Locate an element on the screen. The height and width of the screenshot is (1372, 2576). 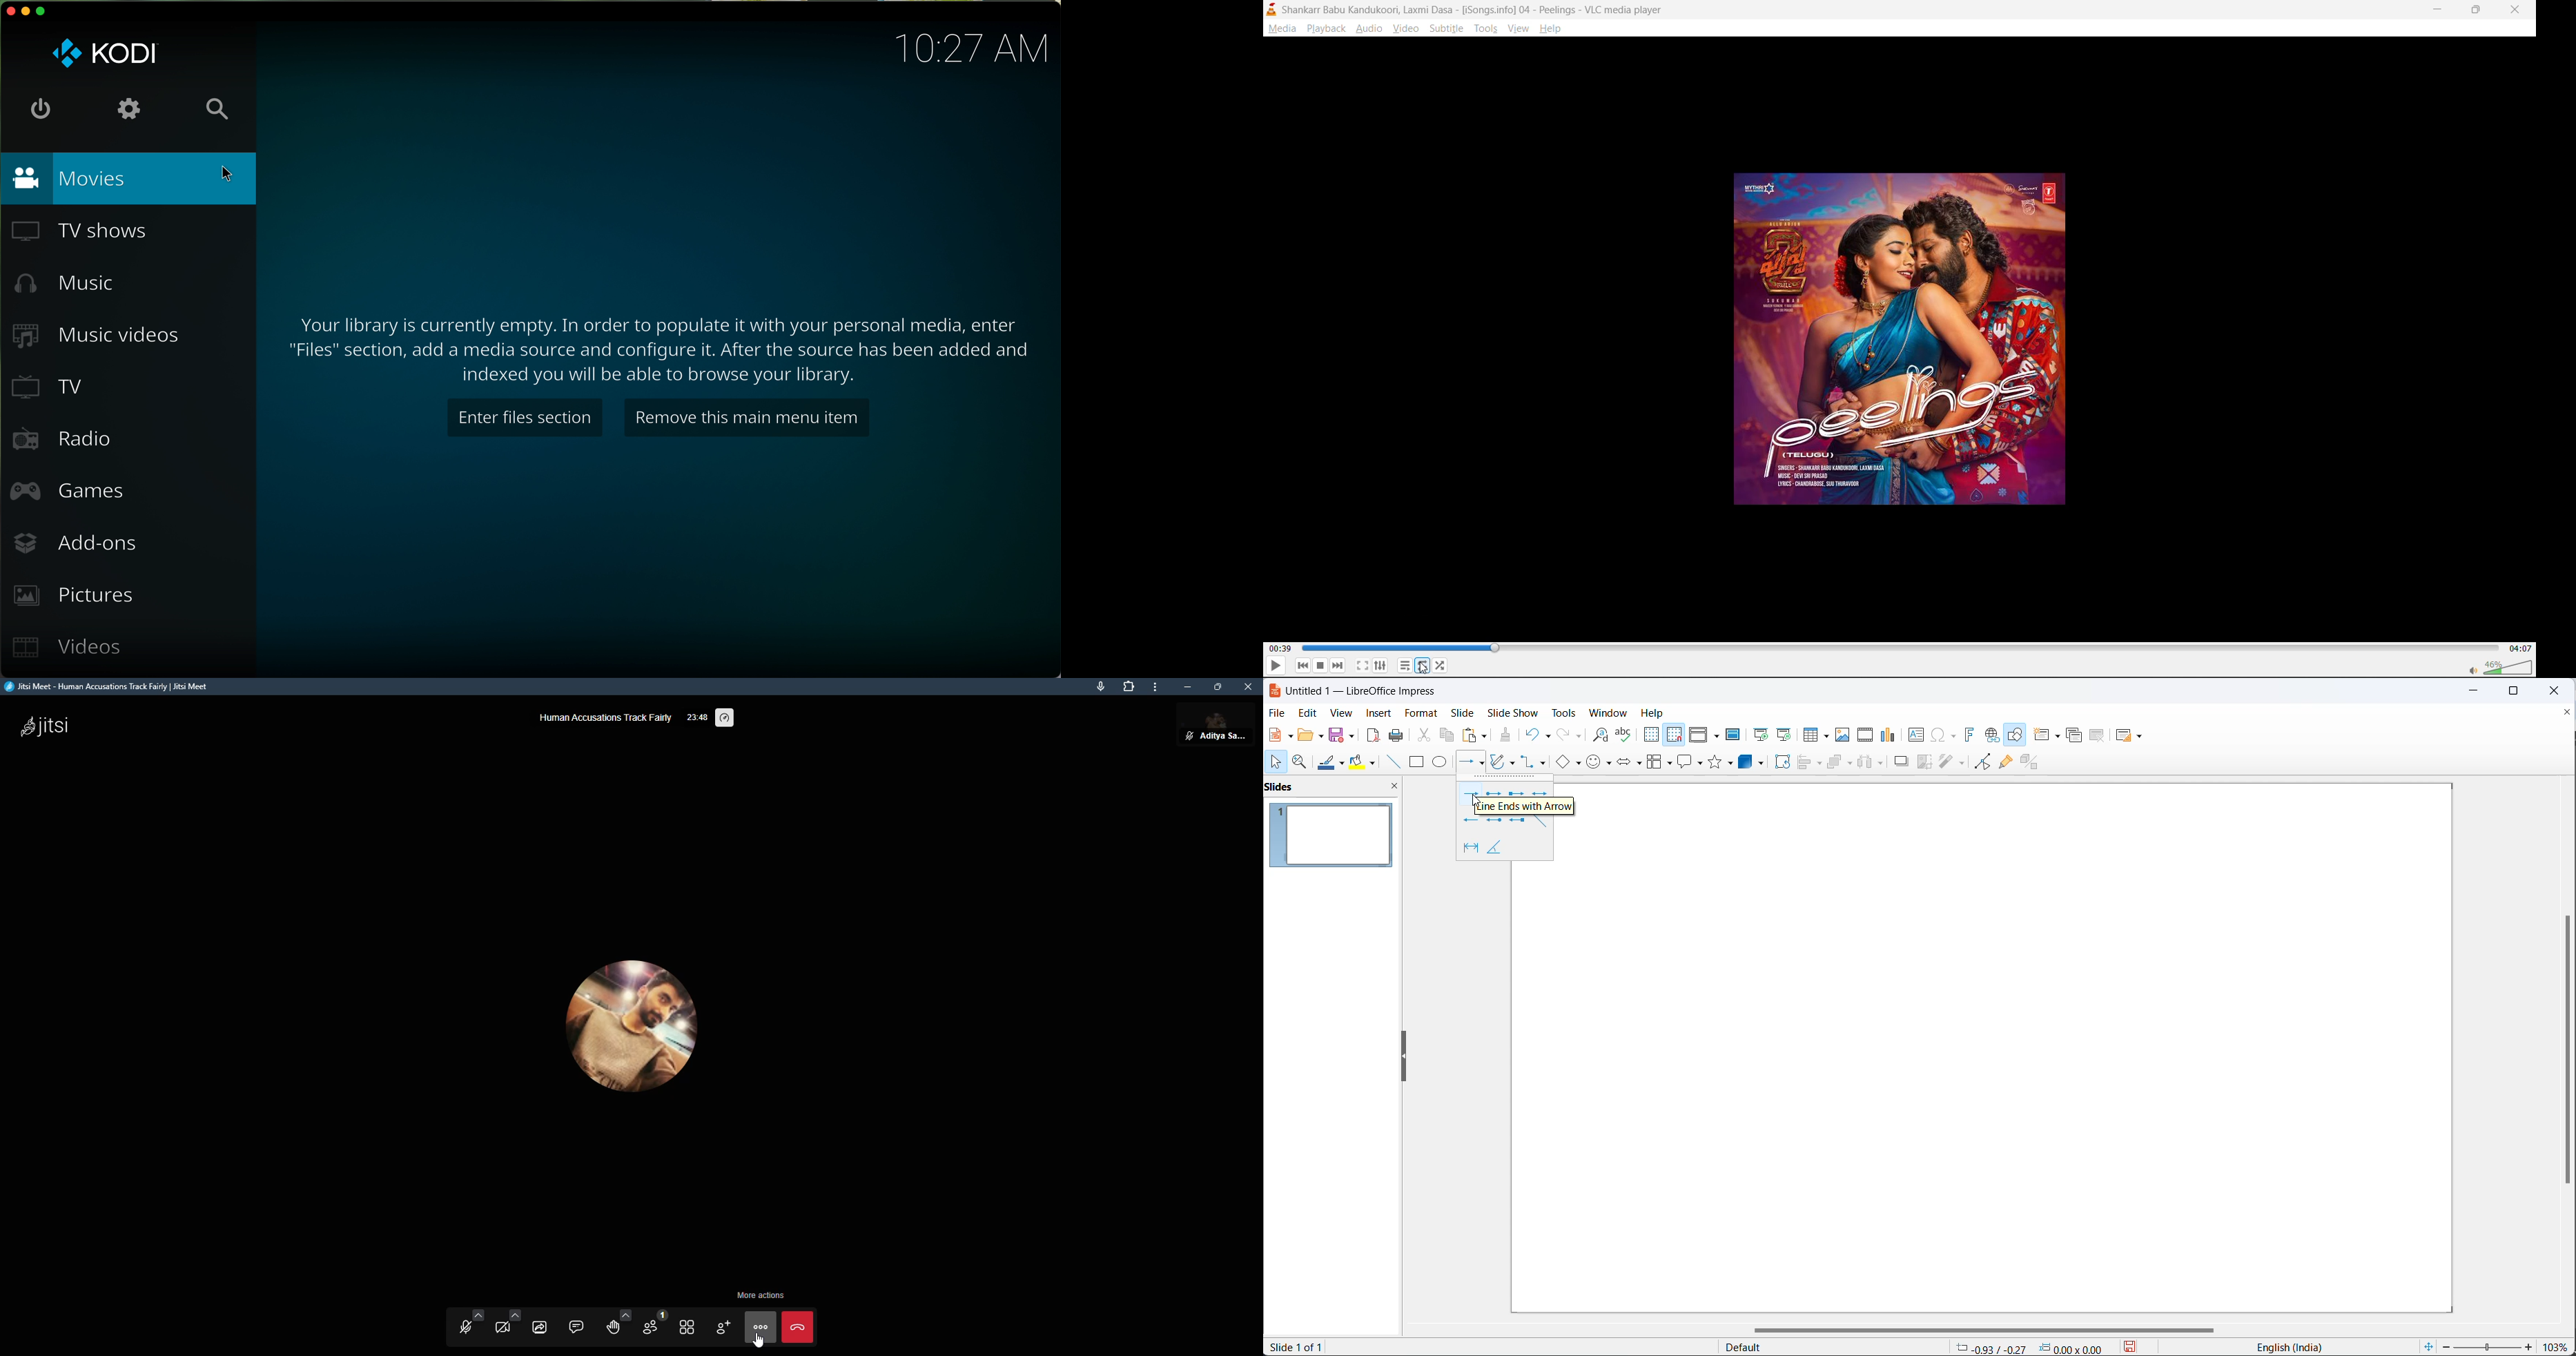
thumbnail is located at coordinates (1903, 340).